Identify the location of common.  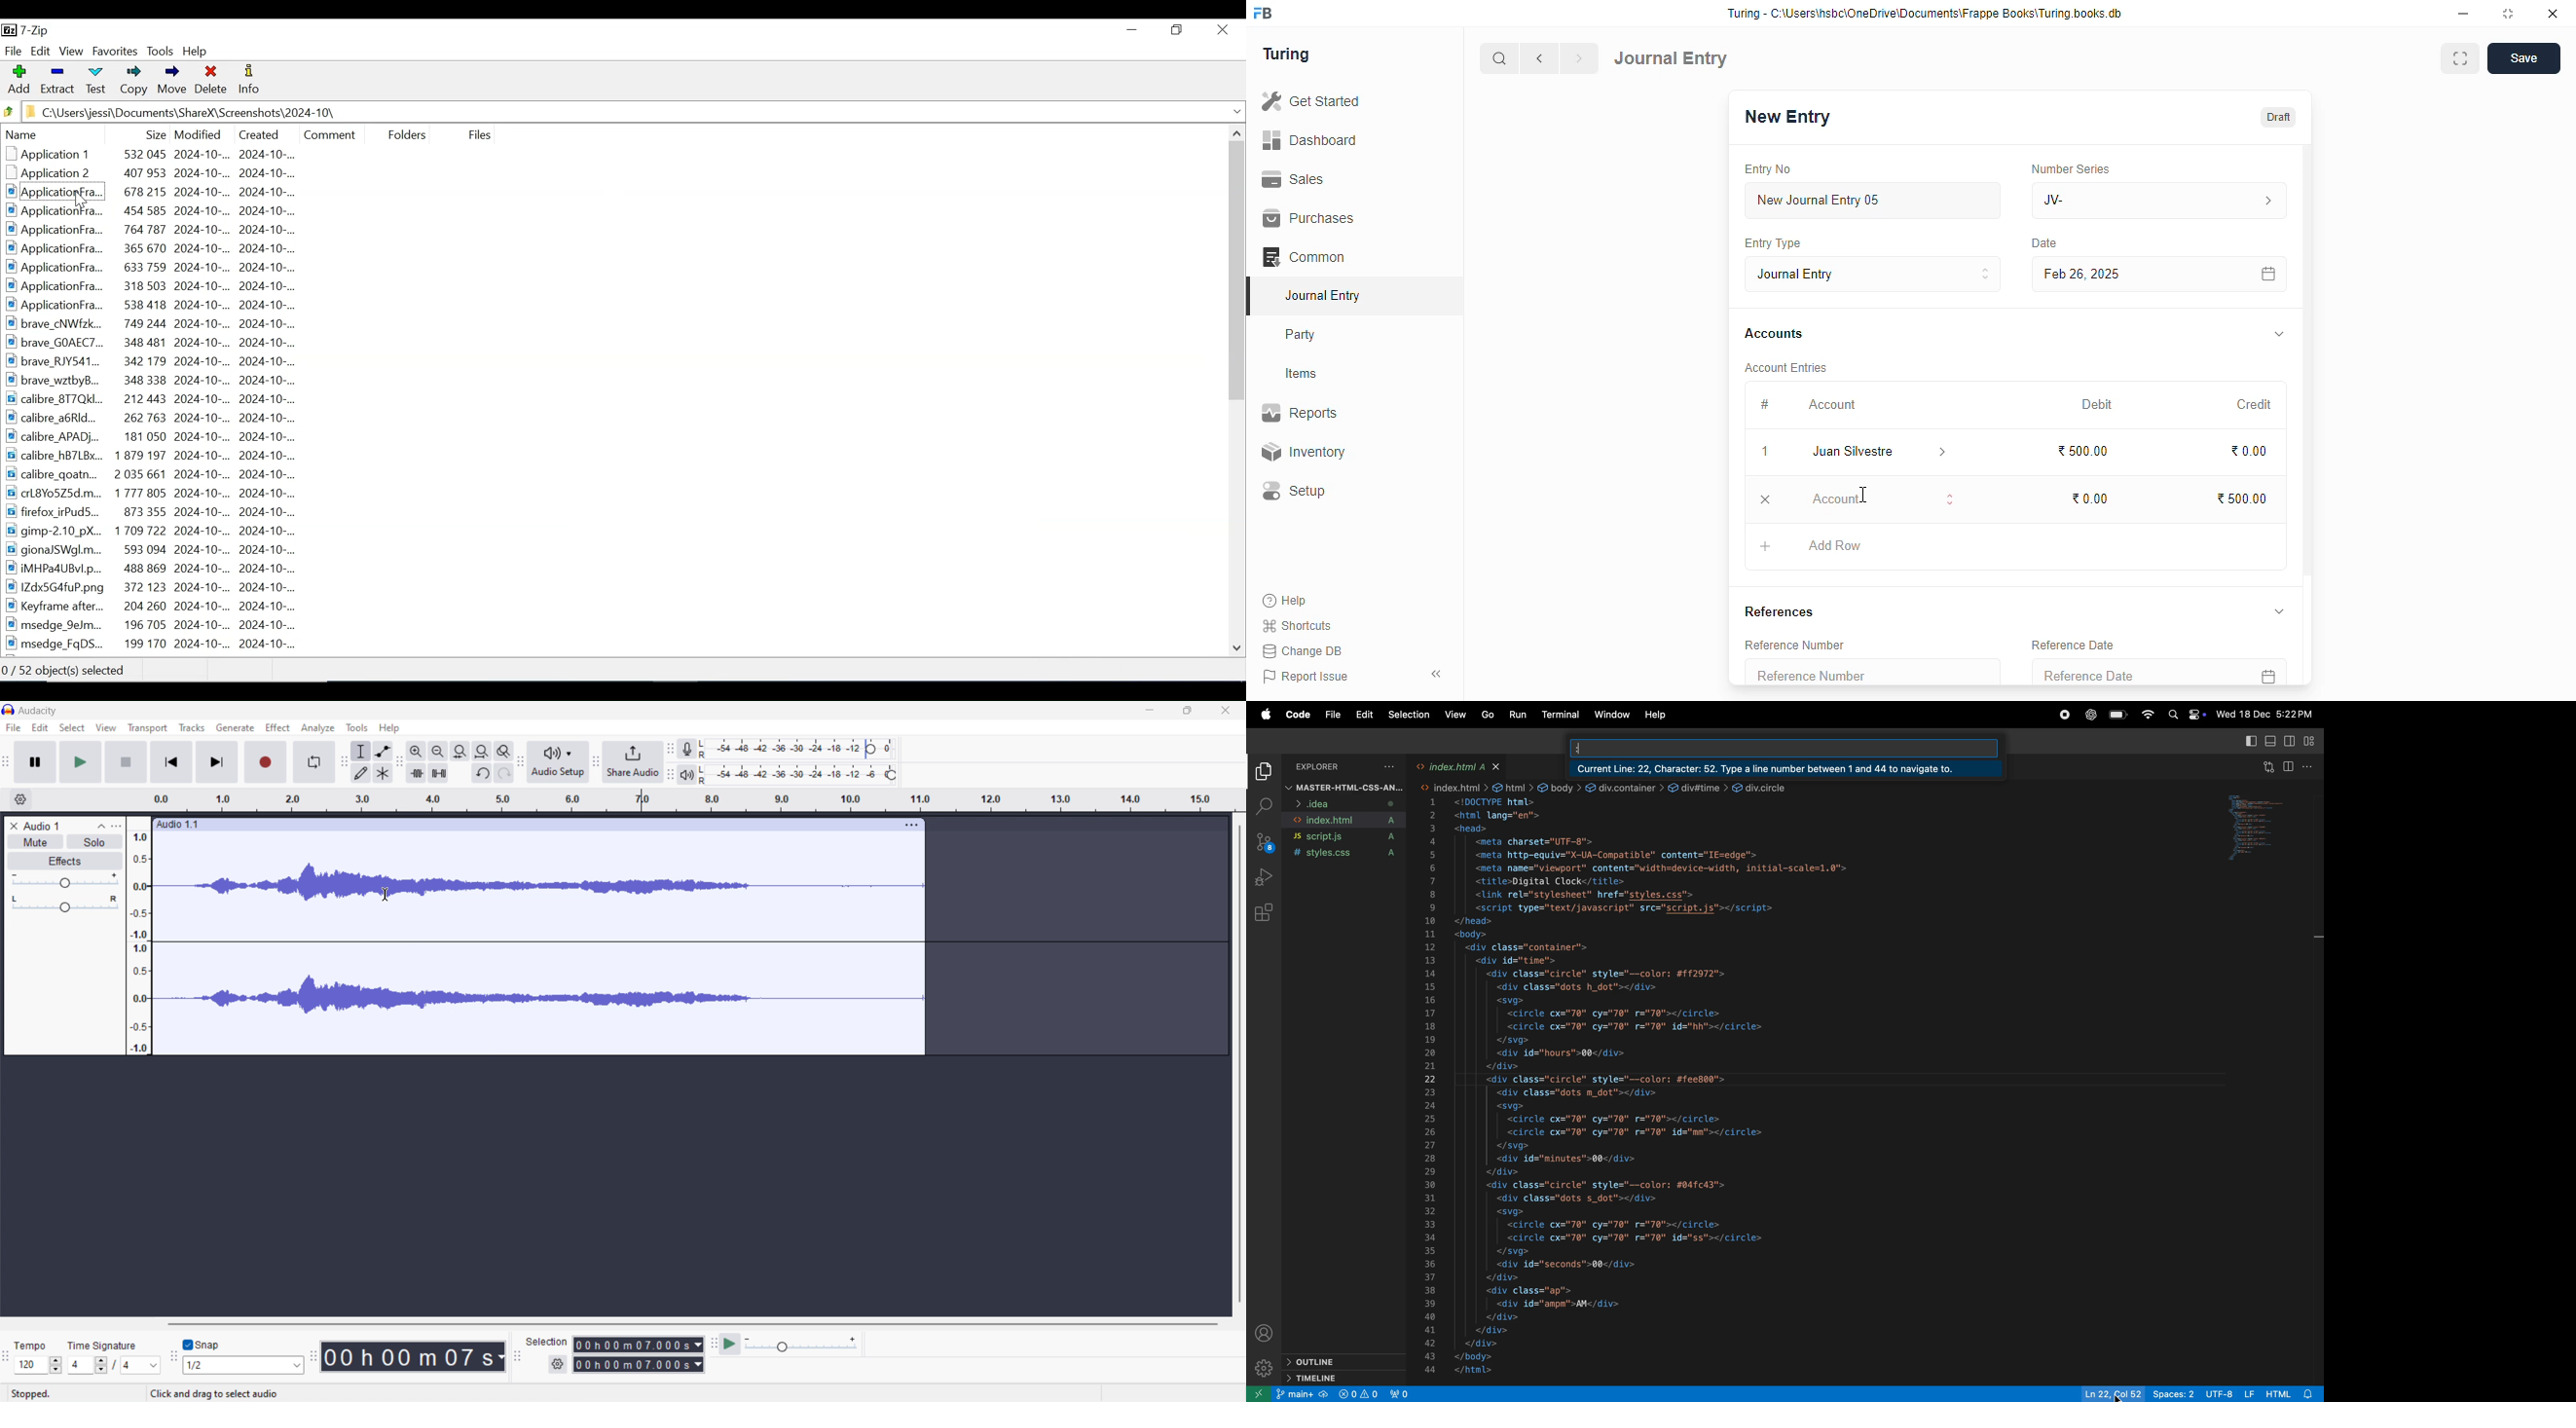
(1306, 257).